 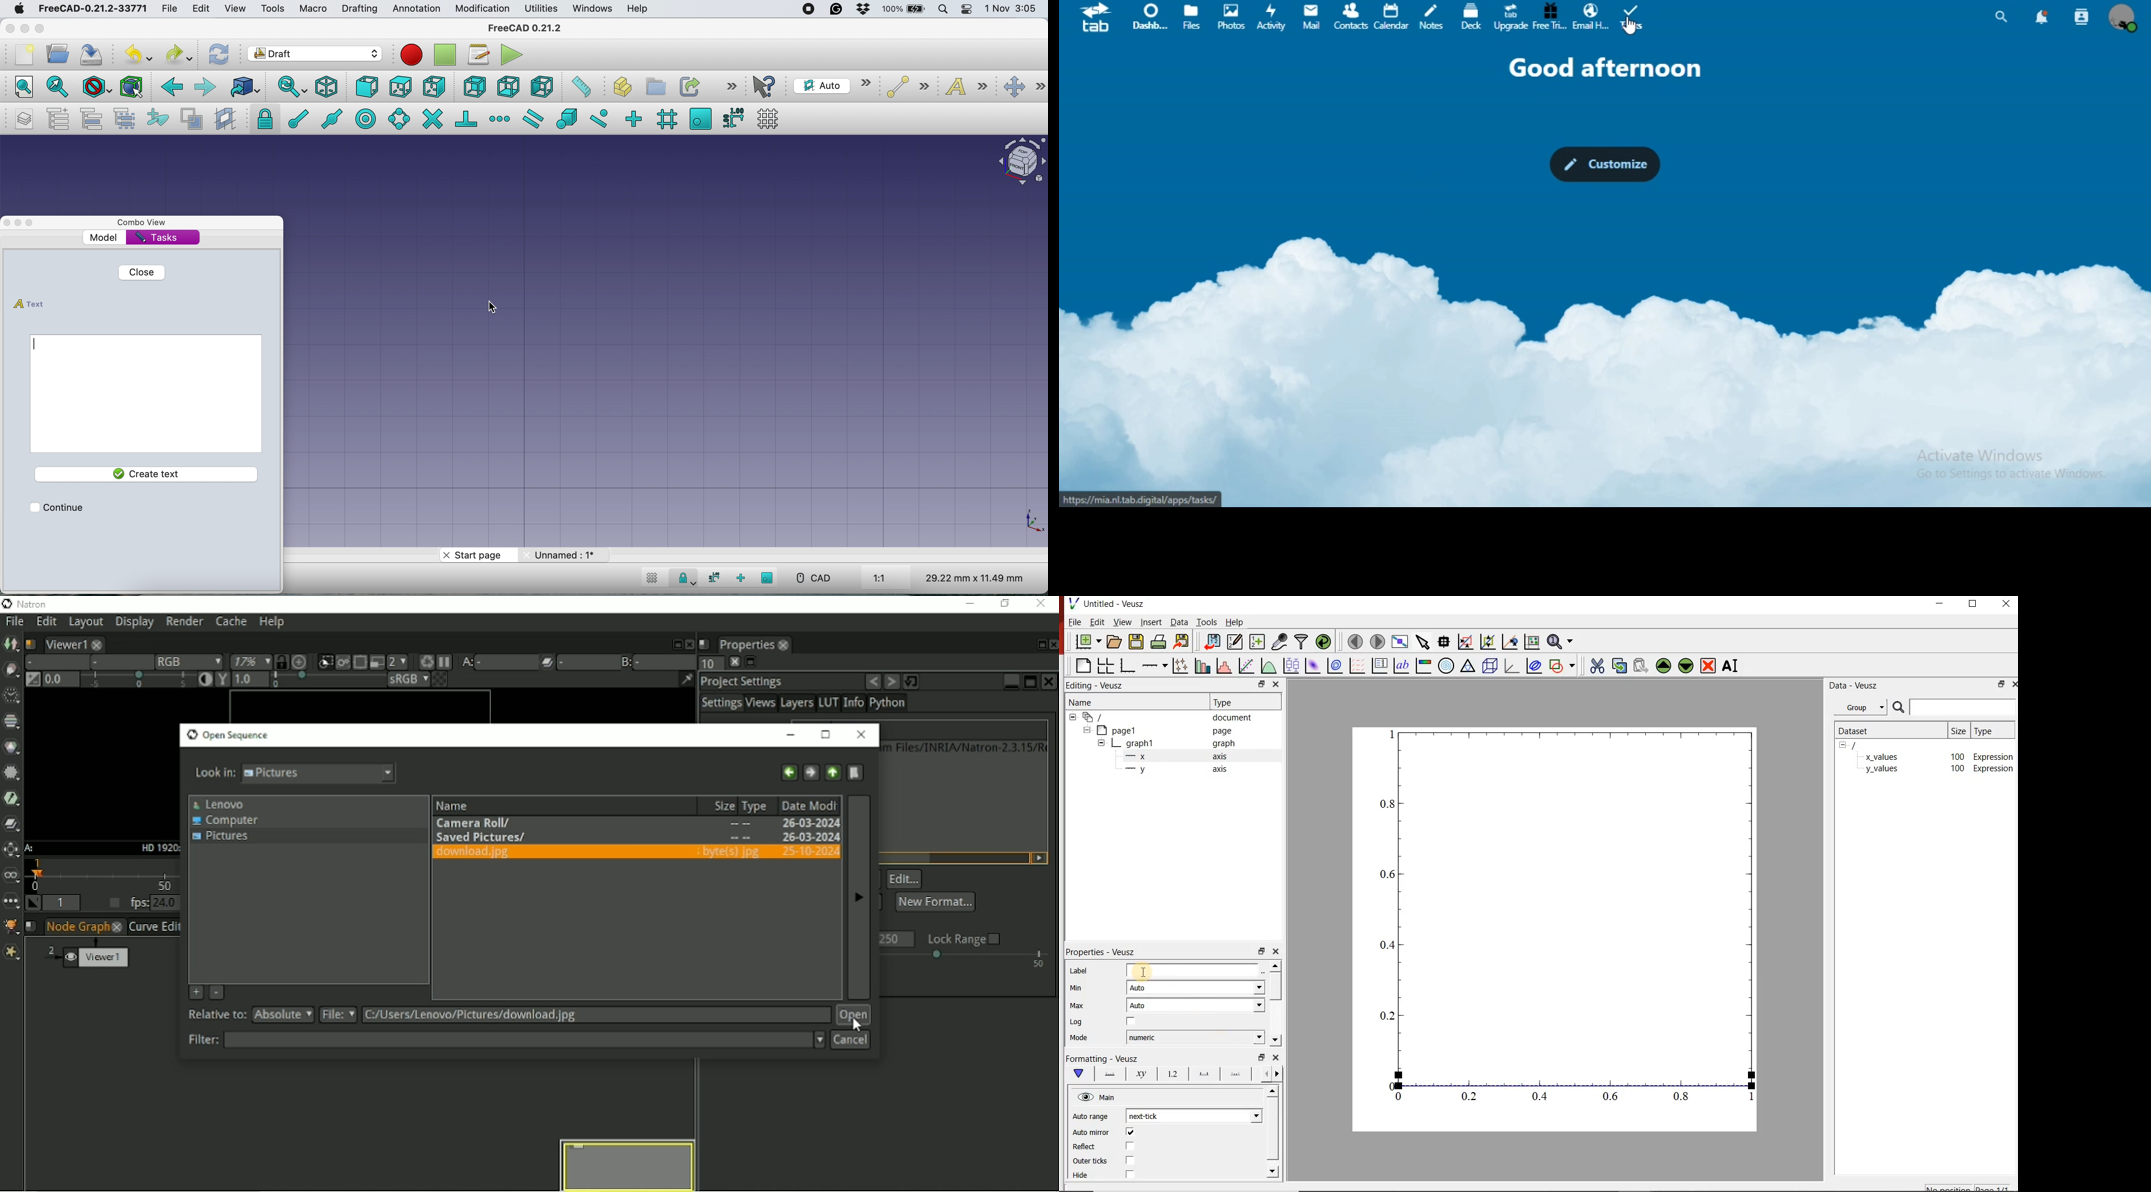 I want to click on maximise, so click(x=34, y=221).